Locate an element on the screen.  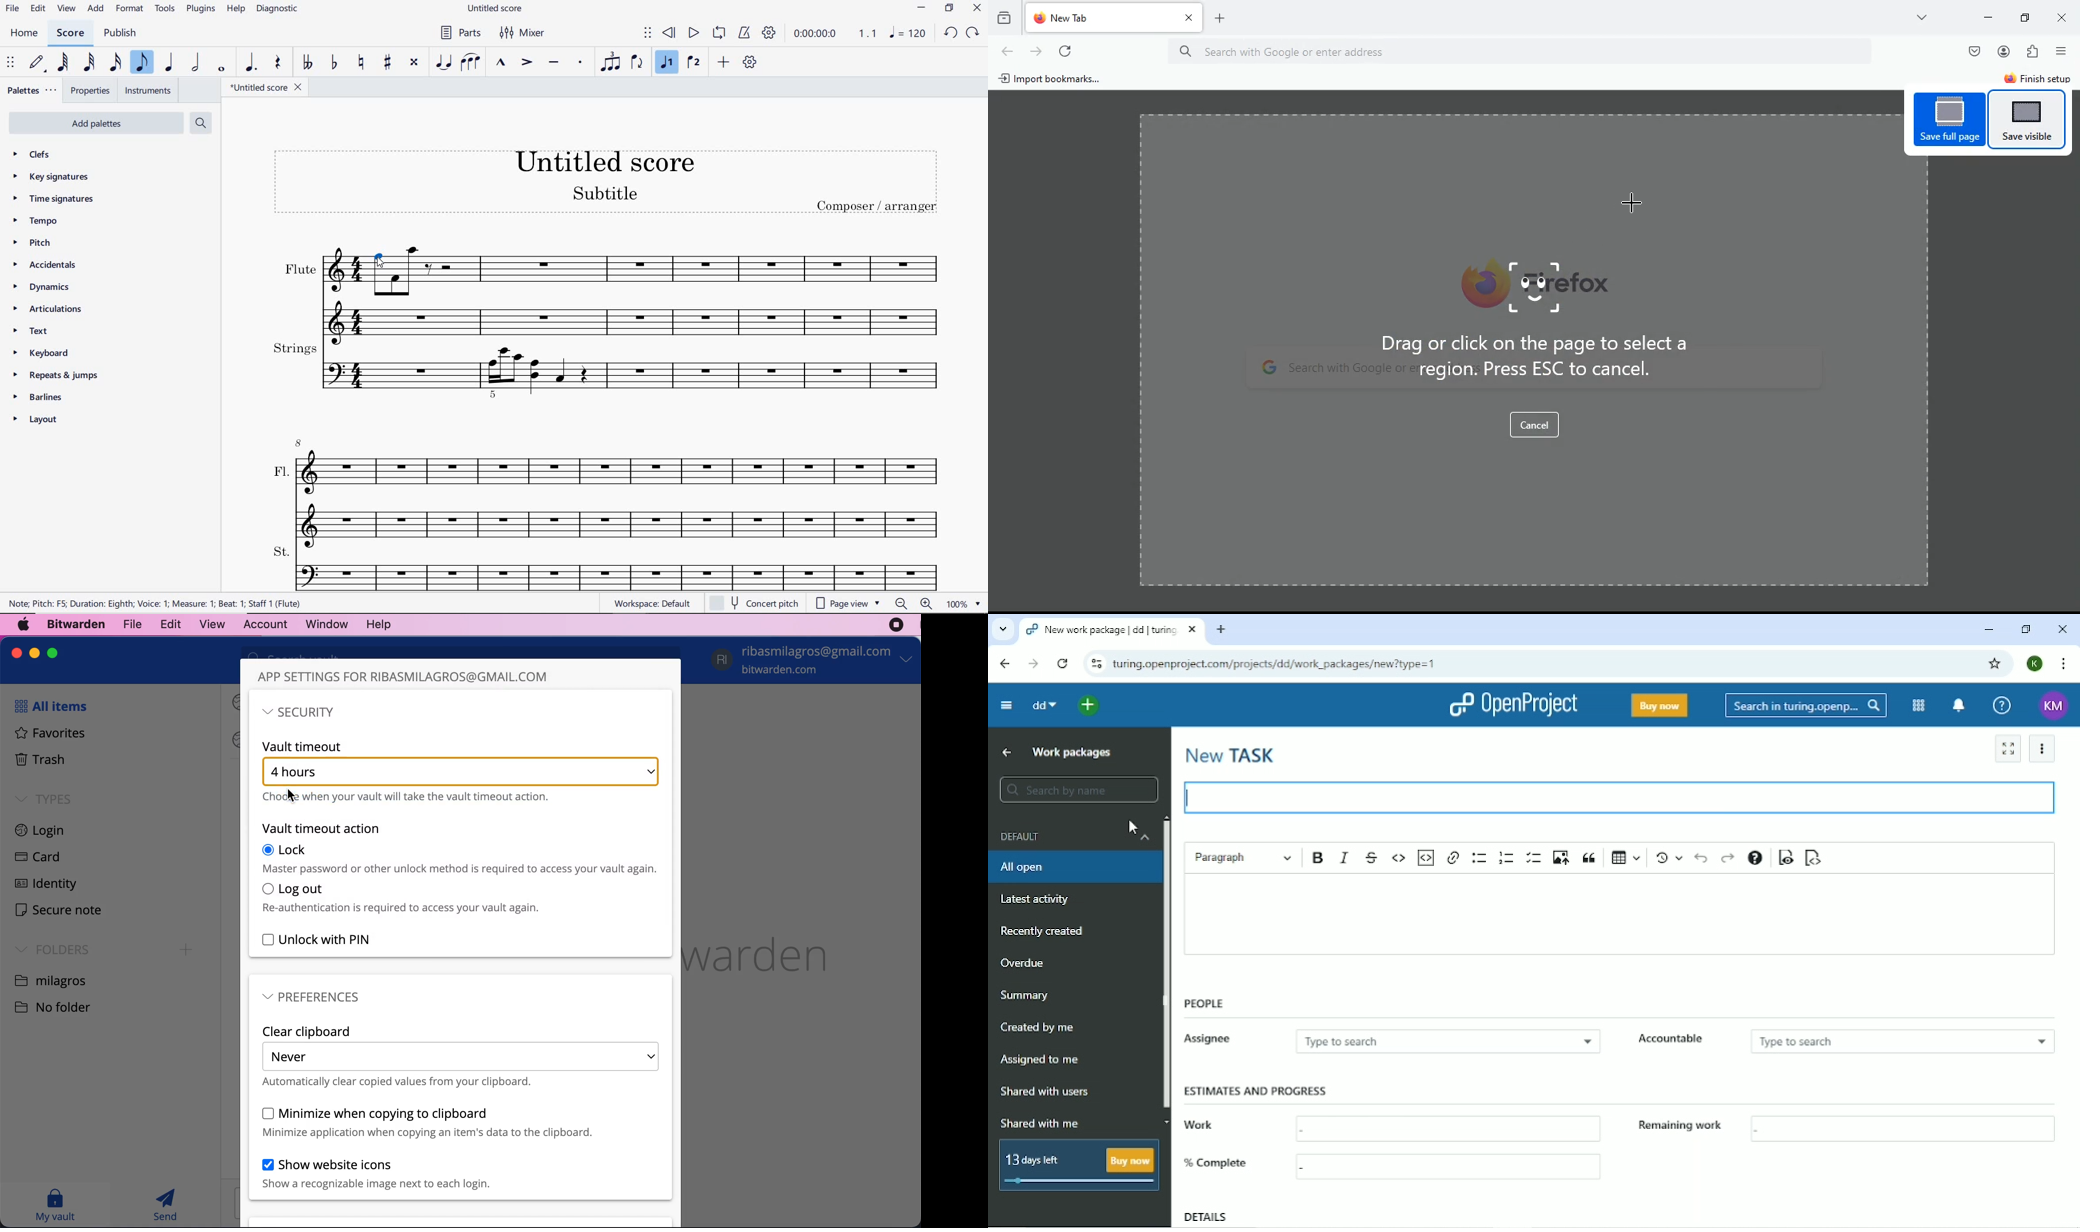
window is located at coordinates (322, 624).